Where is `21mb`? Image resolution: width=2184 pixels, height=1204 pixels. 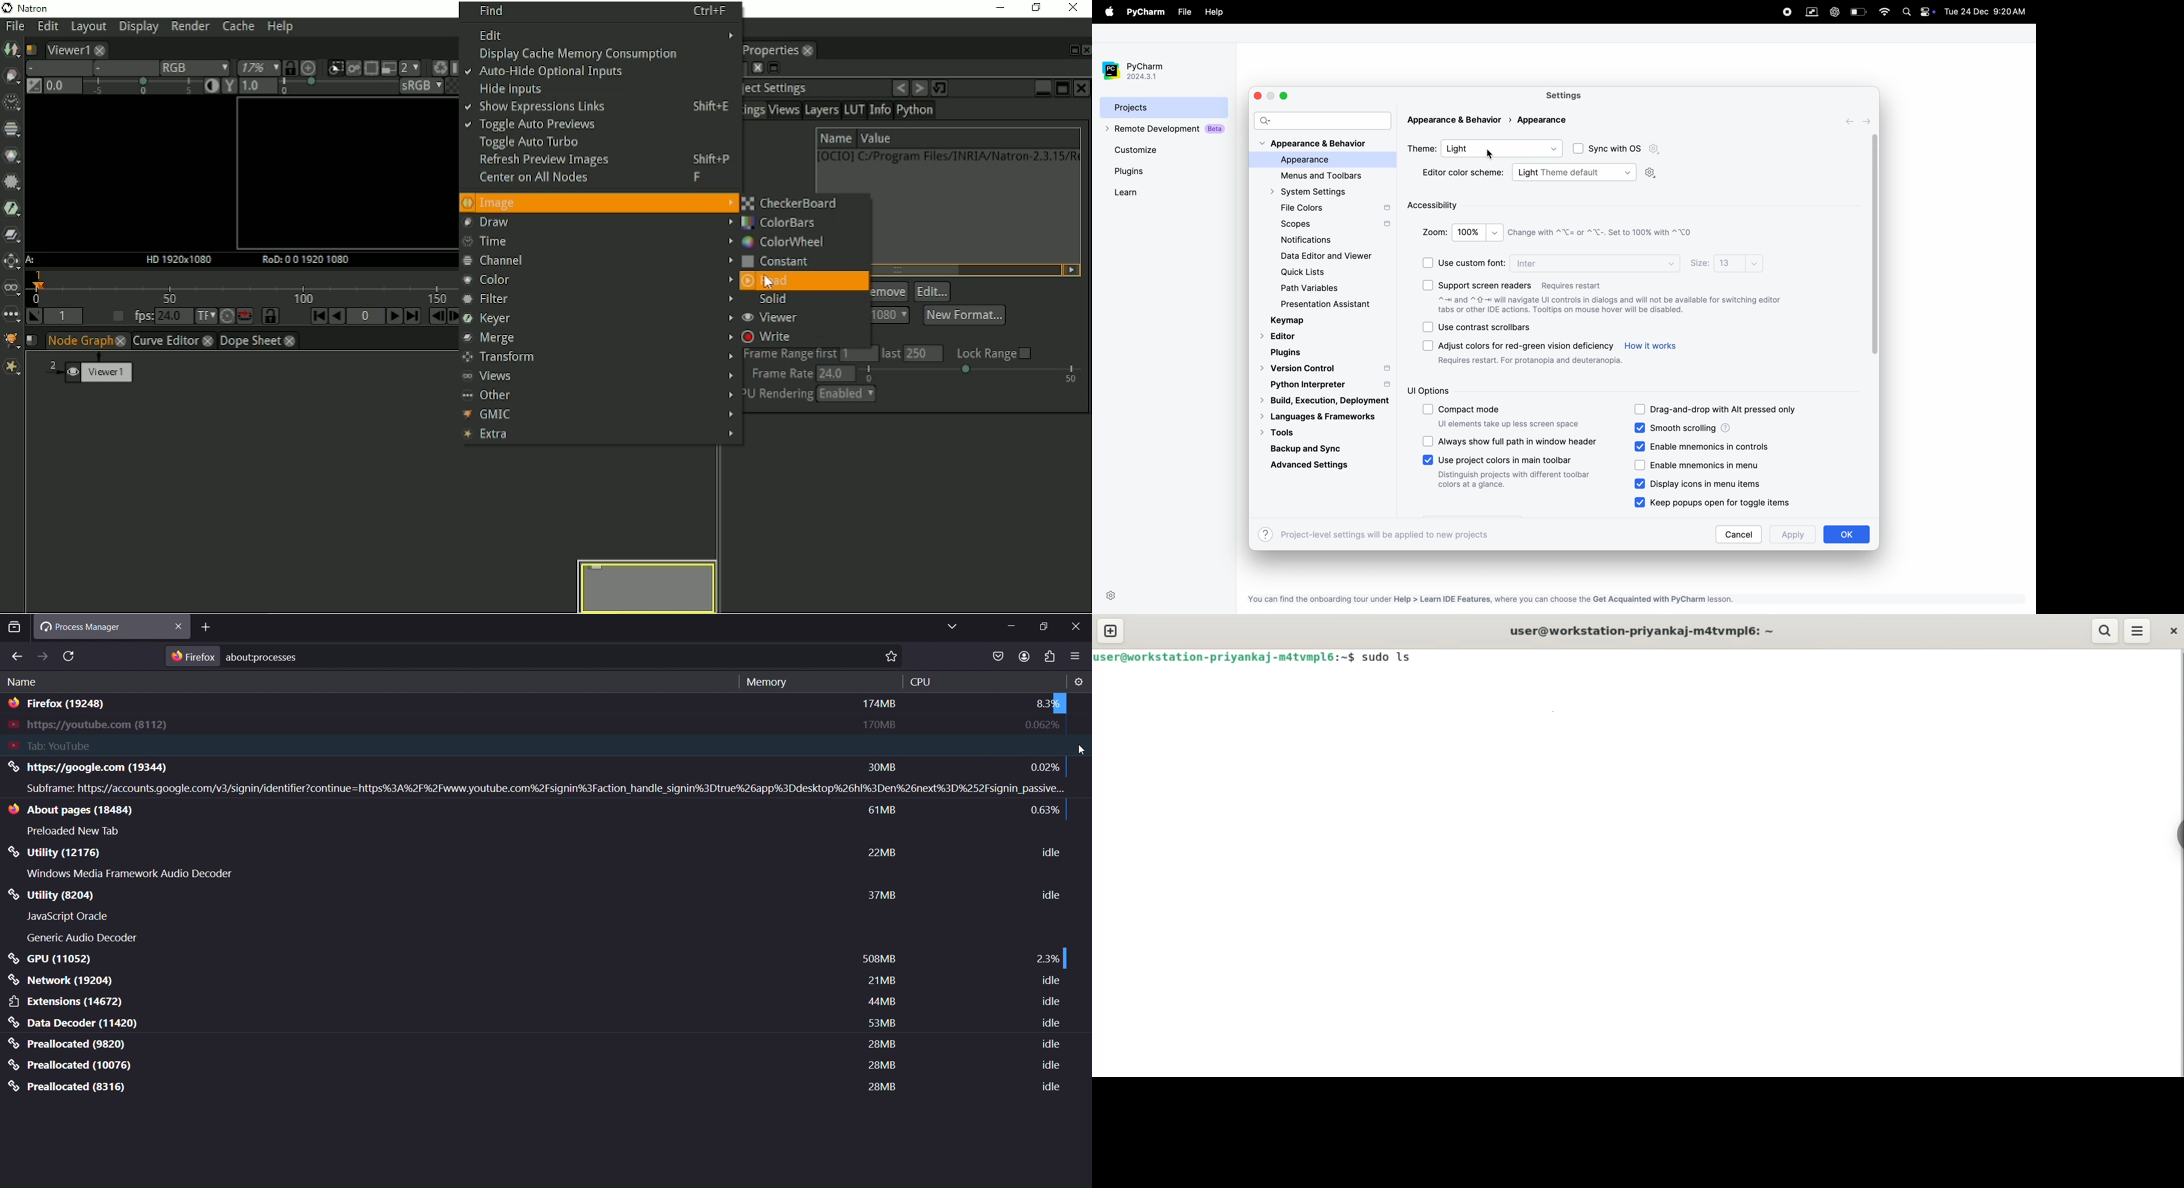 21mb is located at coordinates (881, 983).